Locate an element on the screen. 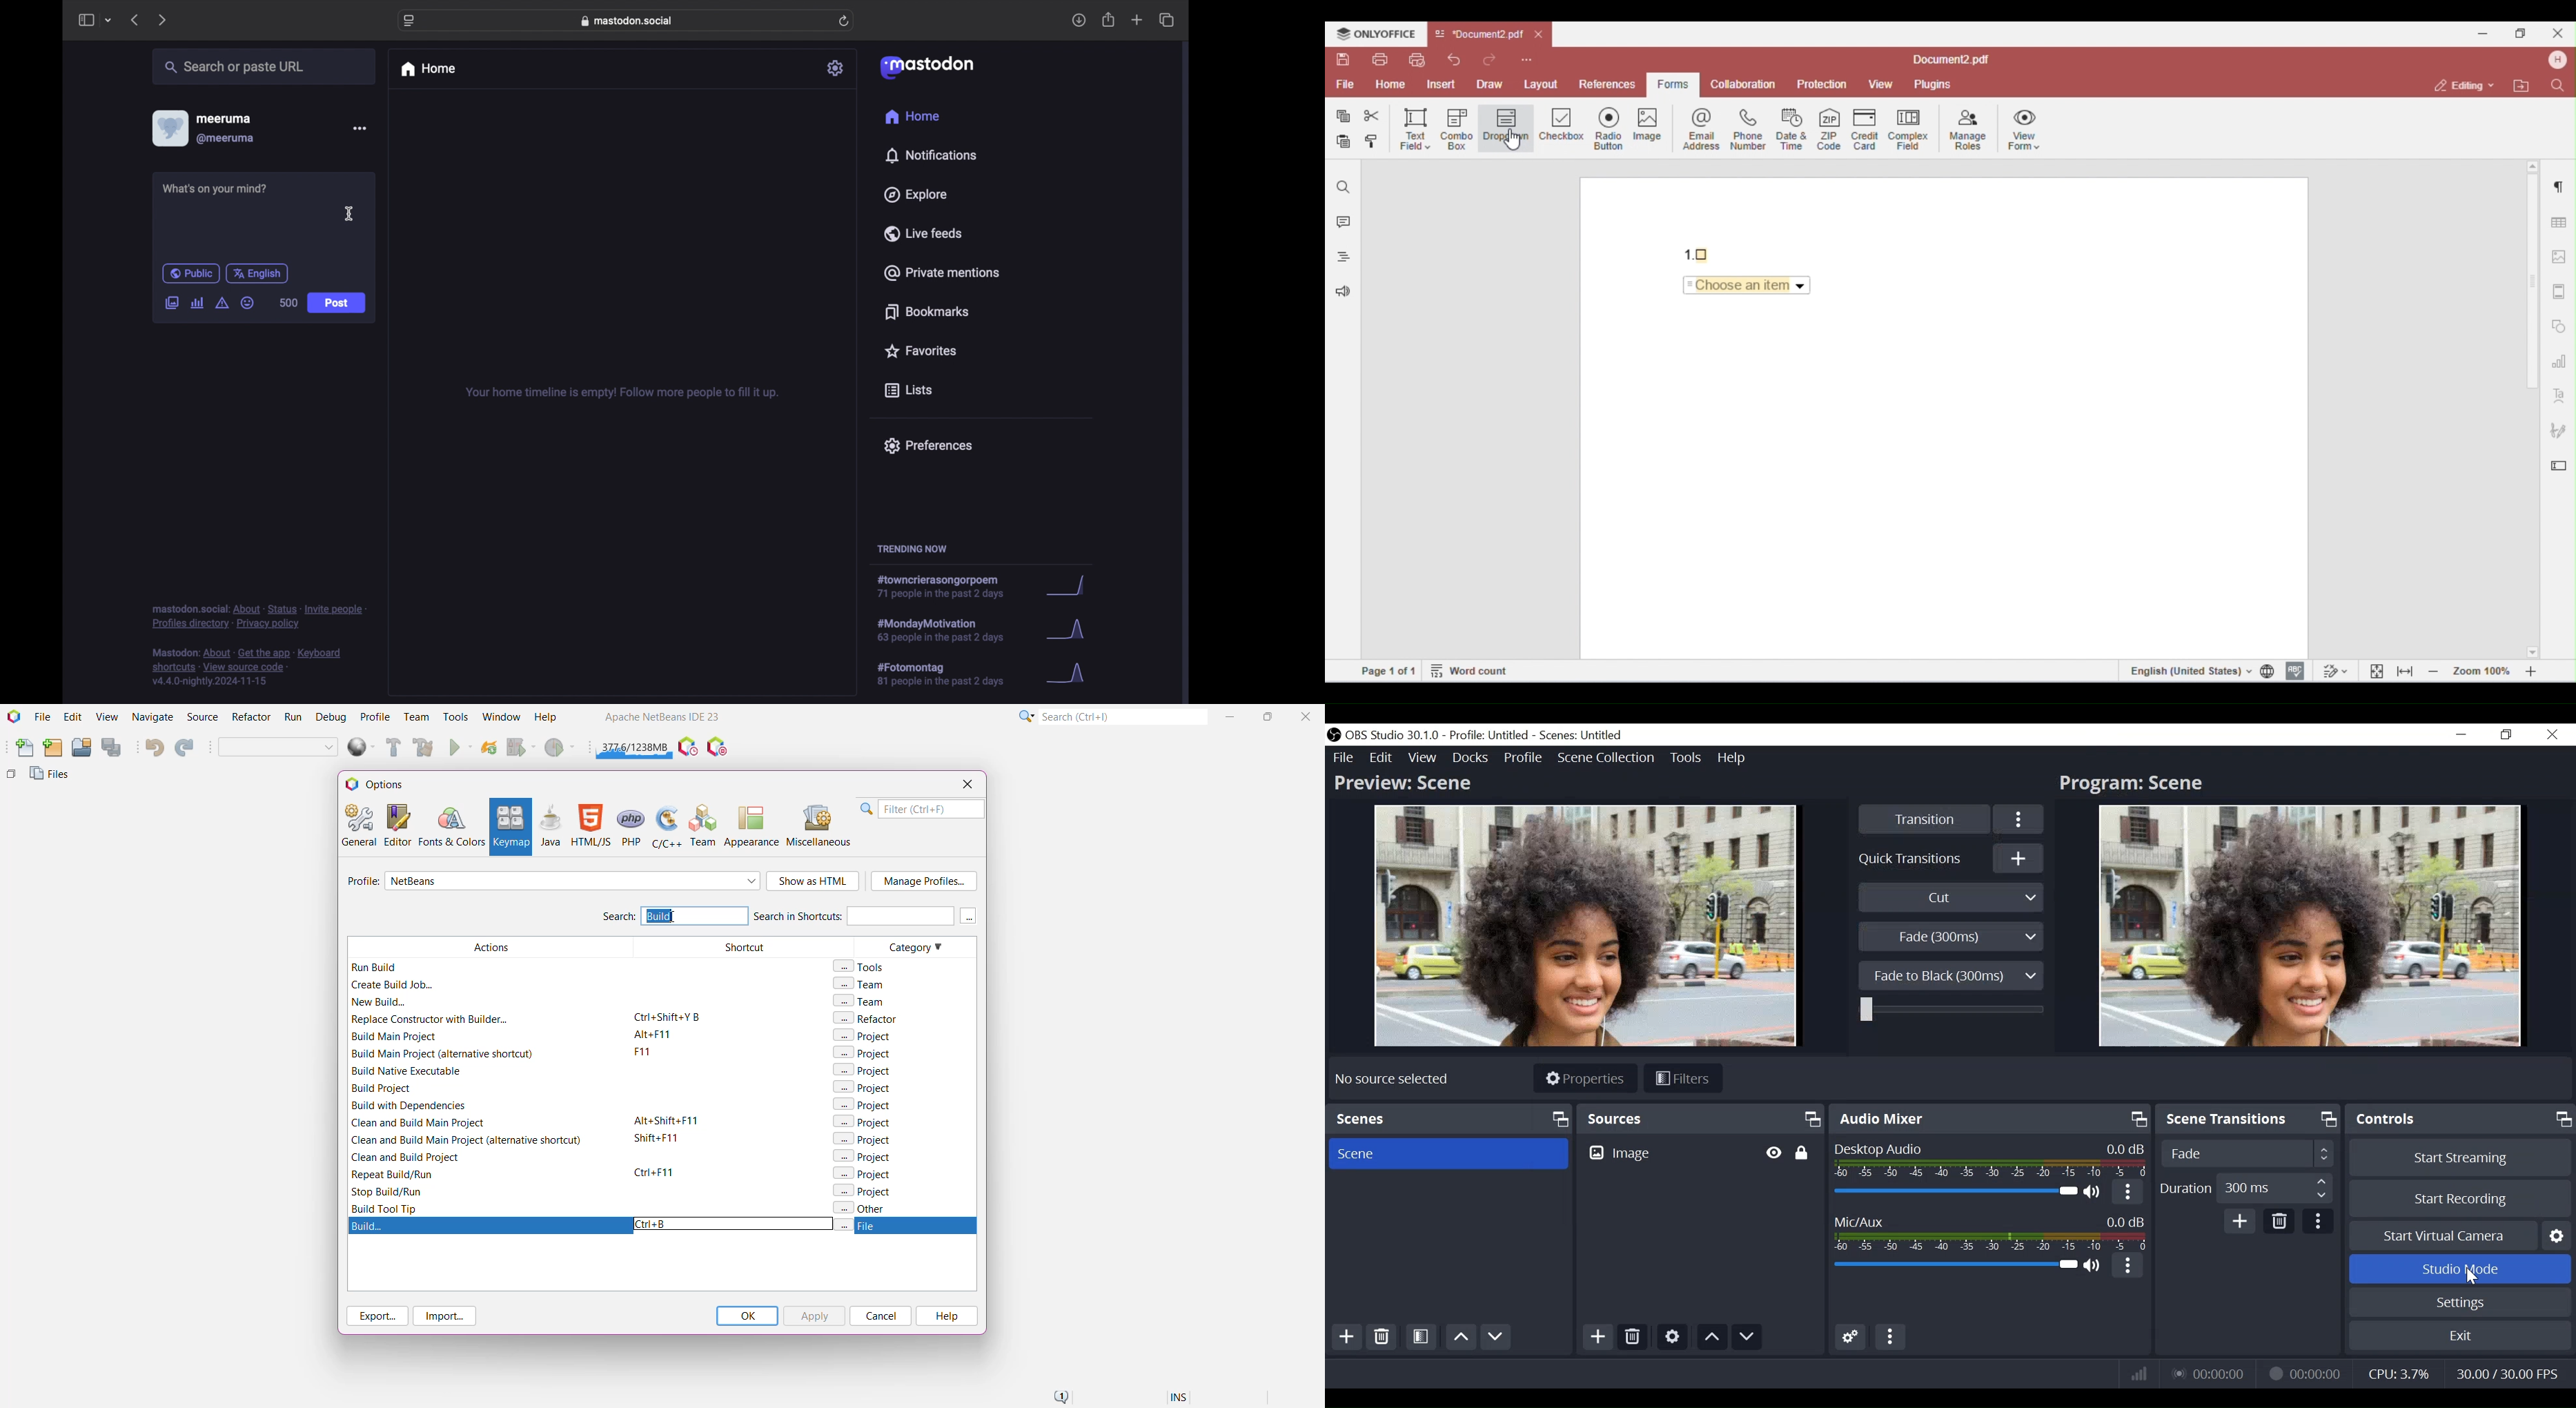 The width and height of the screenshot is (2576, 1428). Category is located at coordinates (903, 1075).